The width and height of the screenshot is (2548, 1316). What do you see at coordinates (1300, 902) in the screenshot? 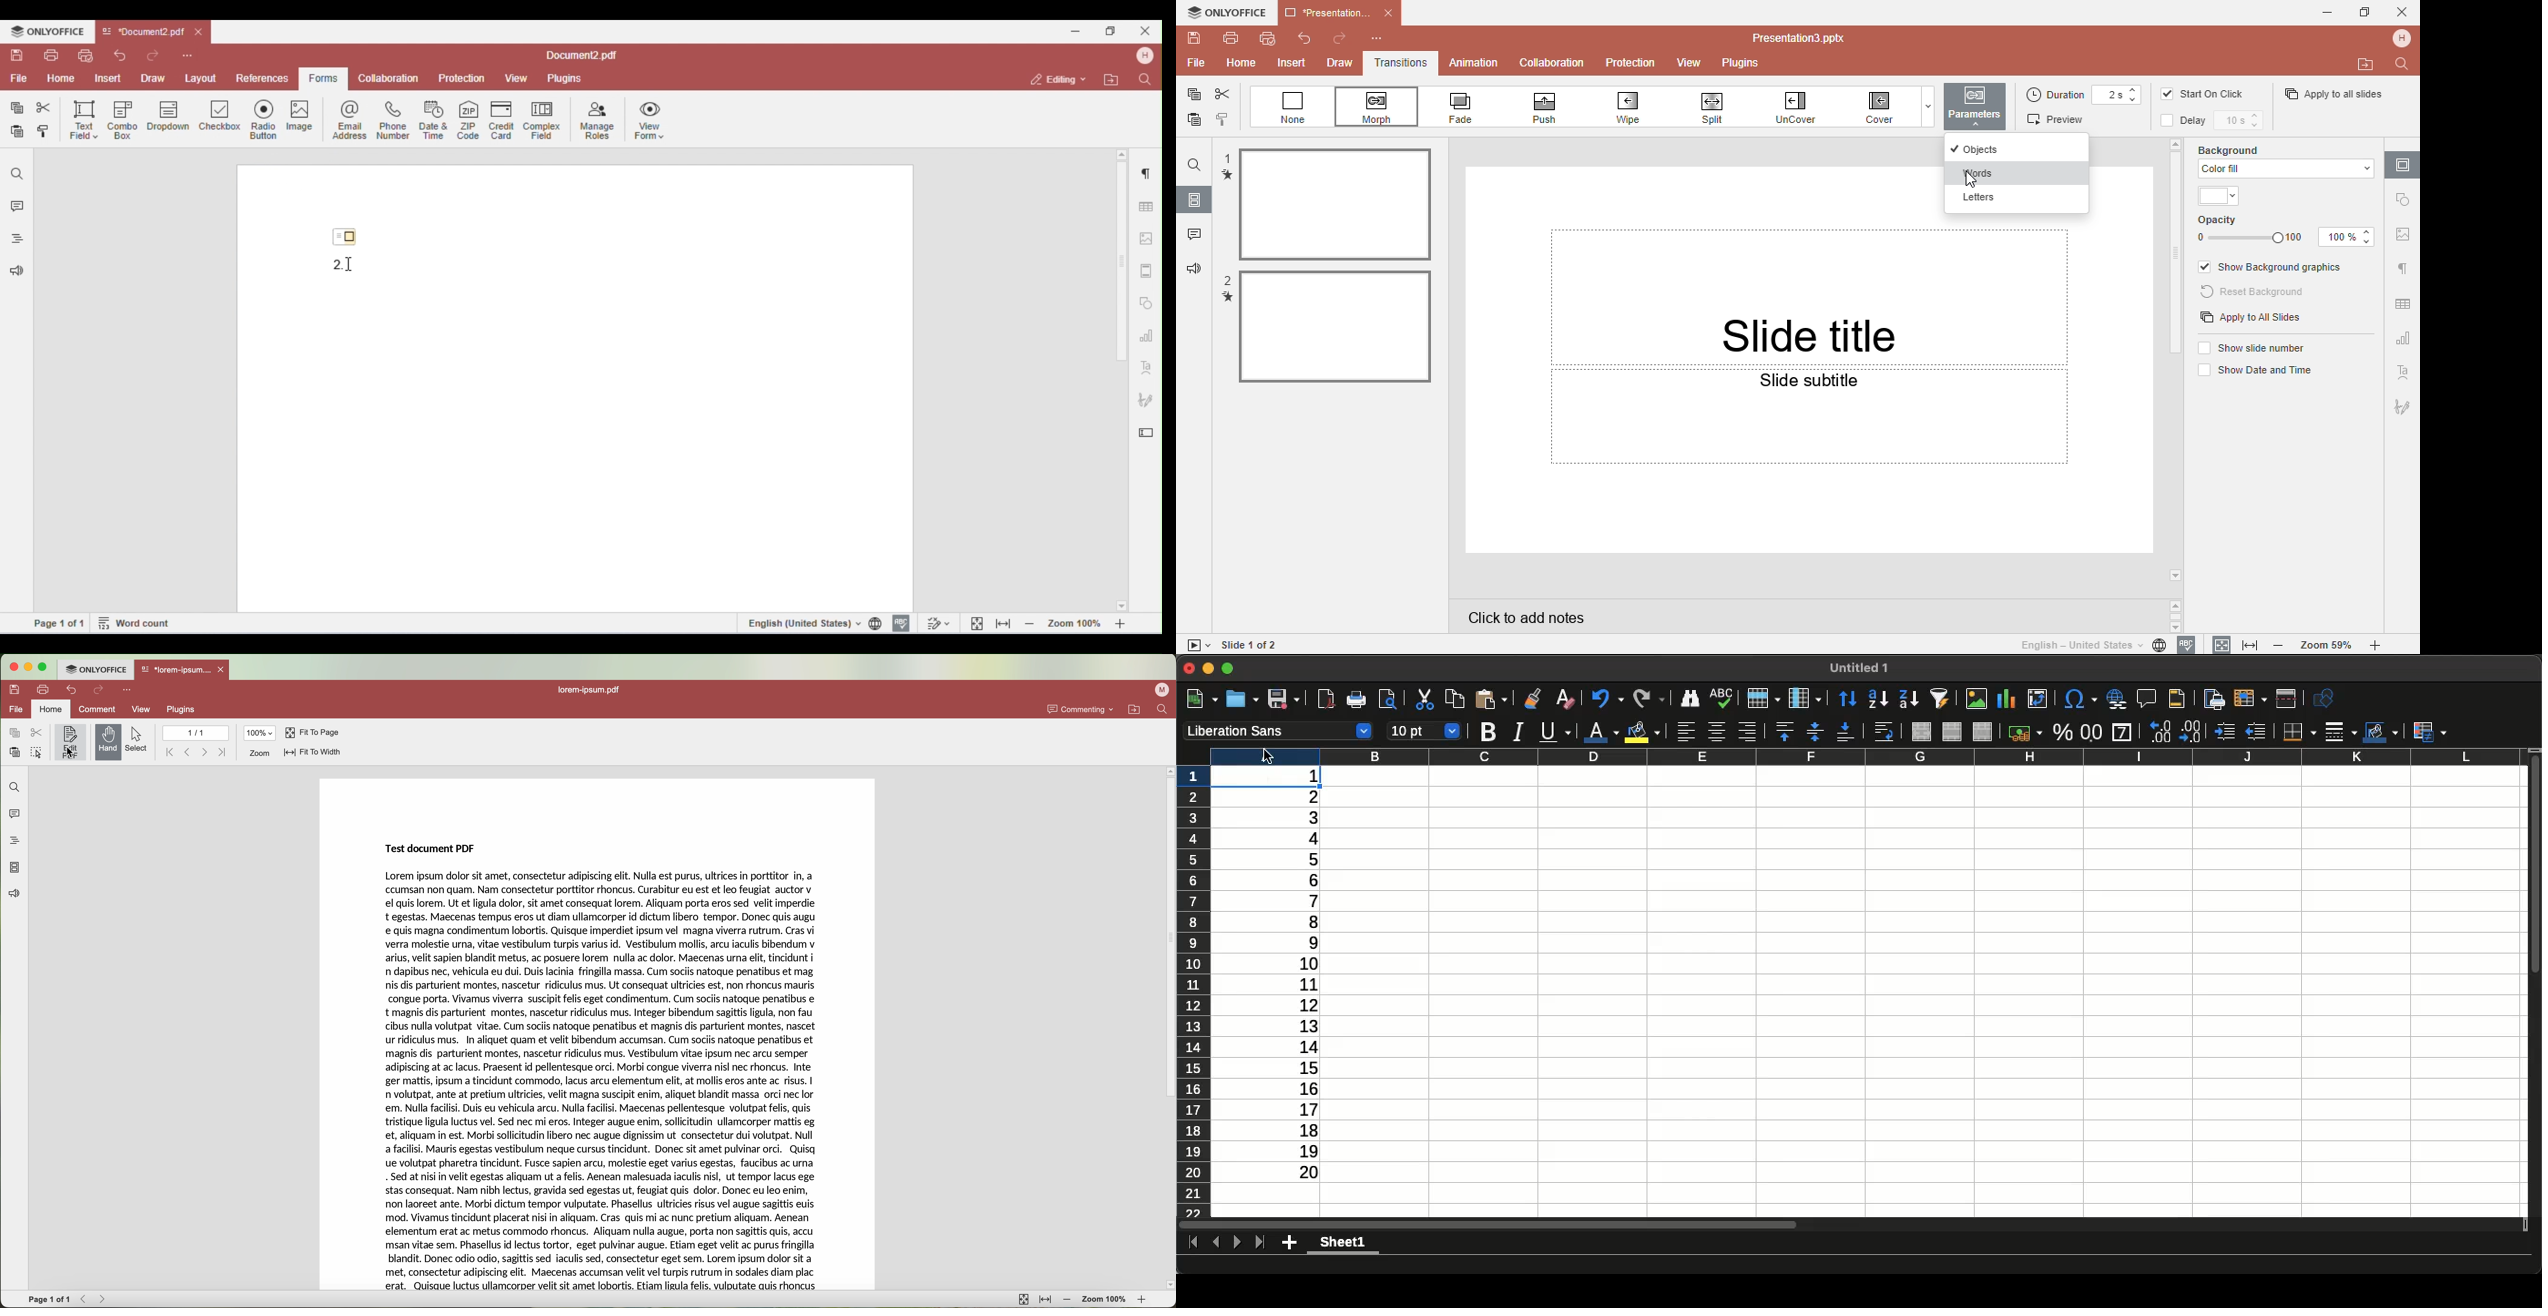
I see `7` at bounding box center [1300, 902].